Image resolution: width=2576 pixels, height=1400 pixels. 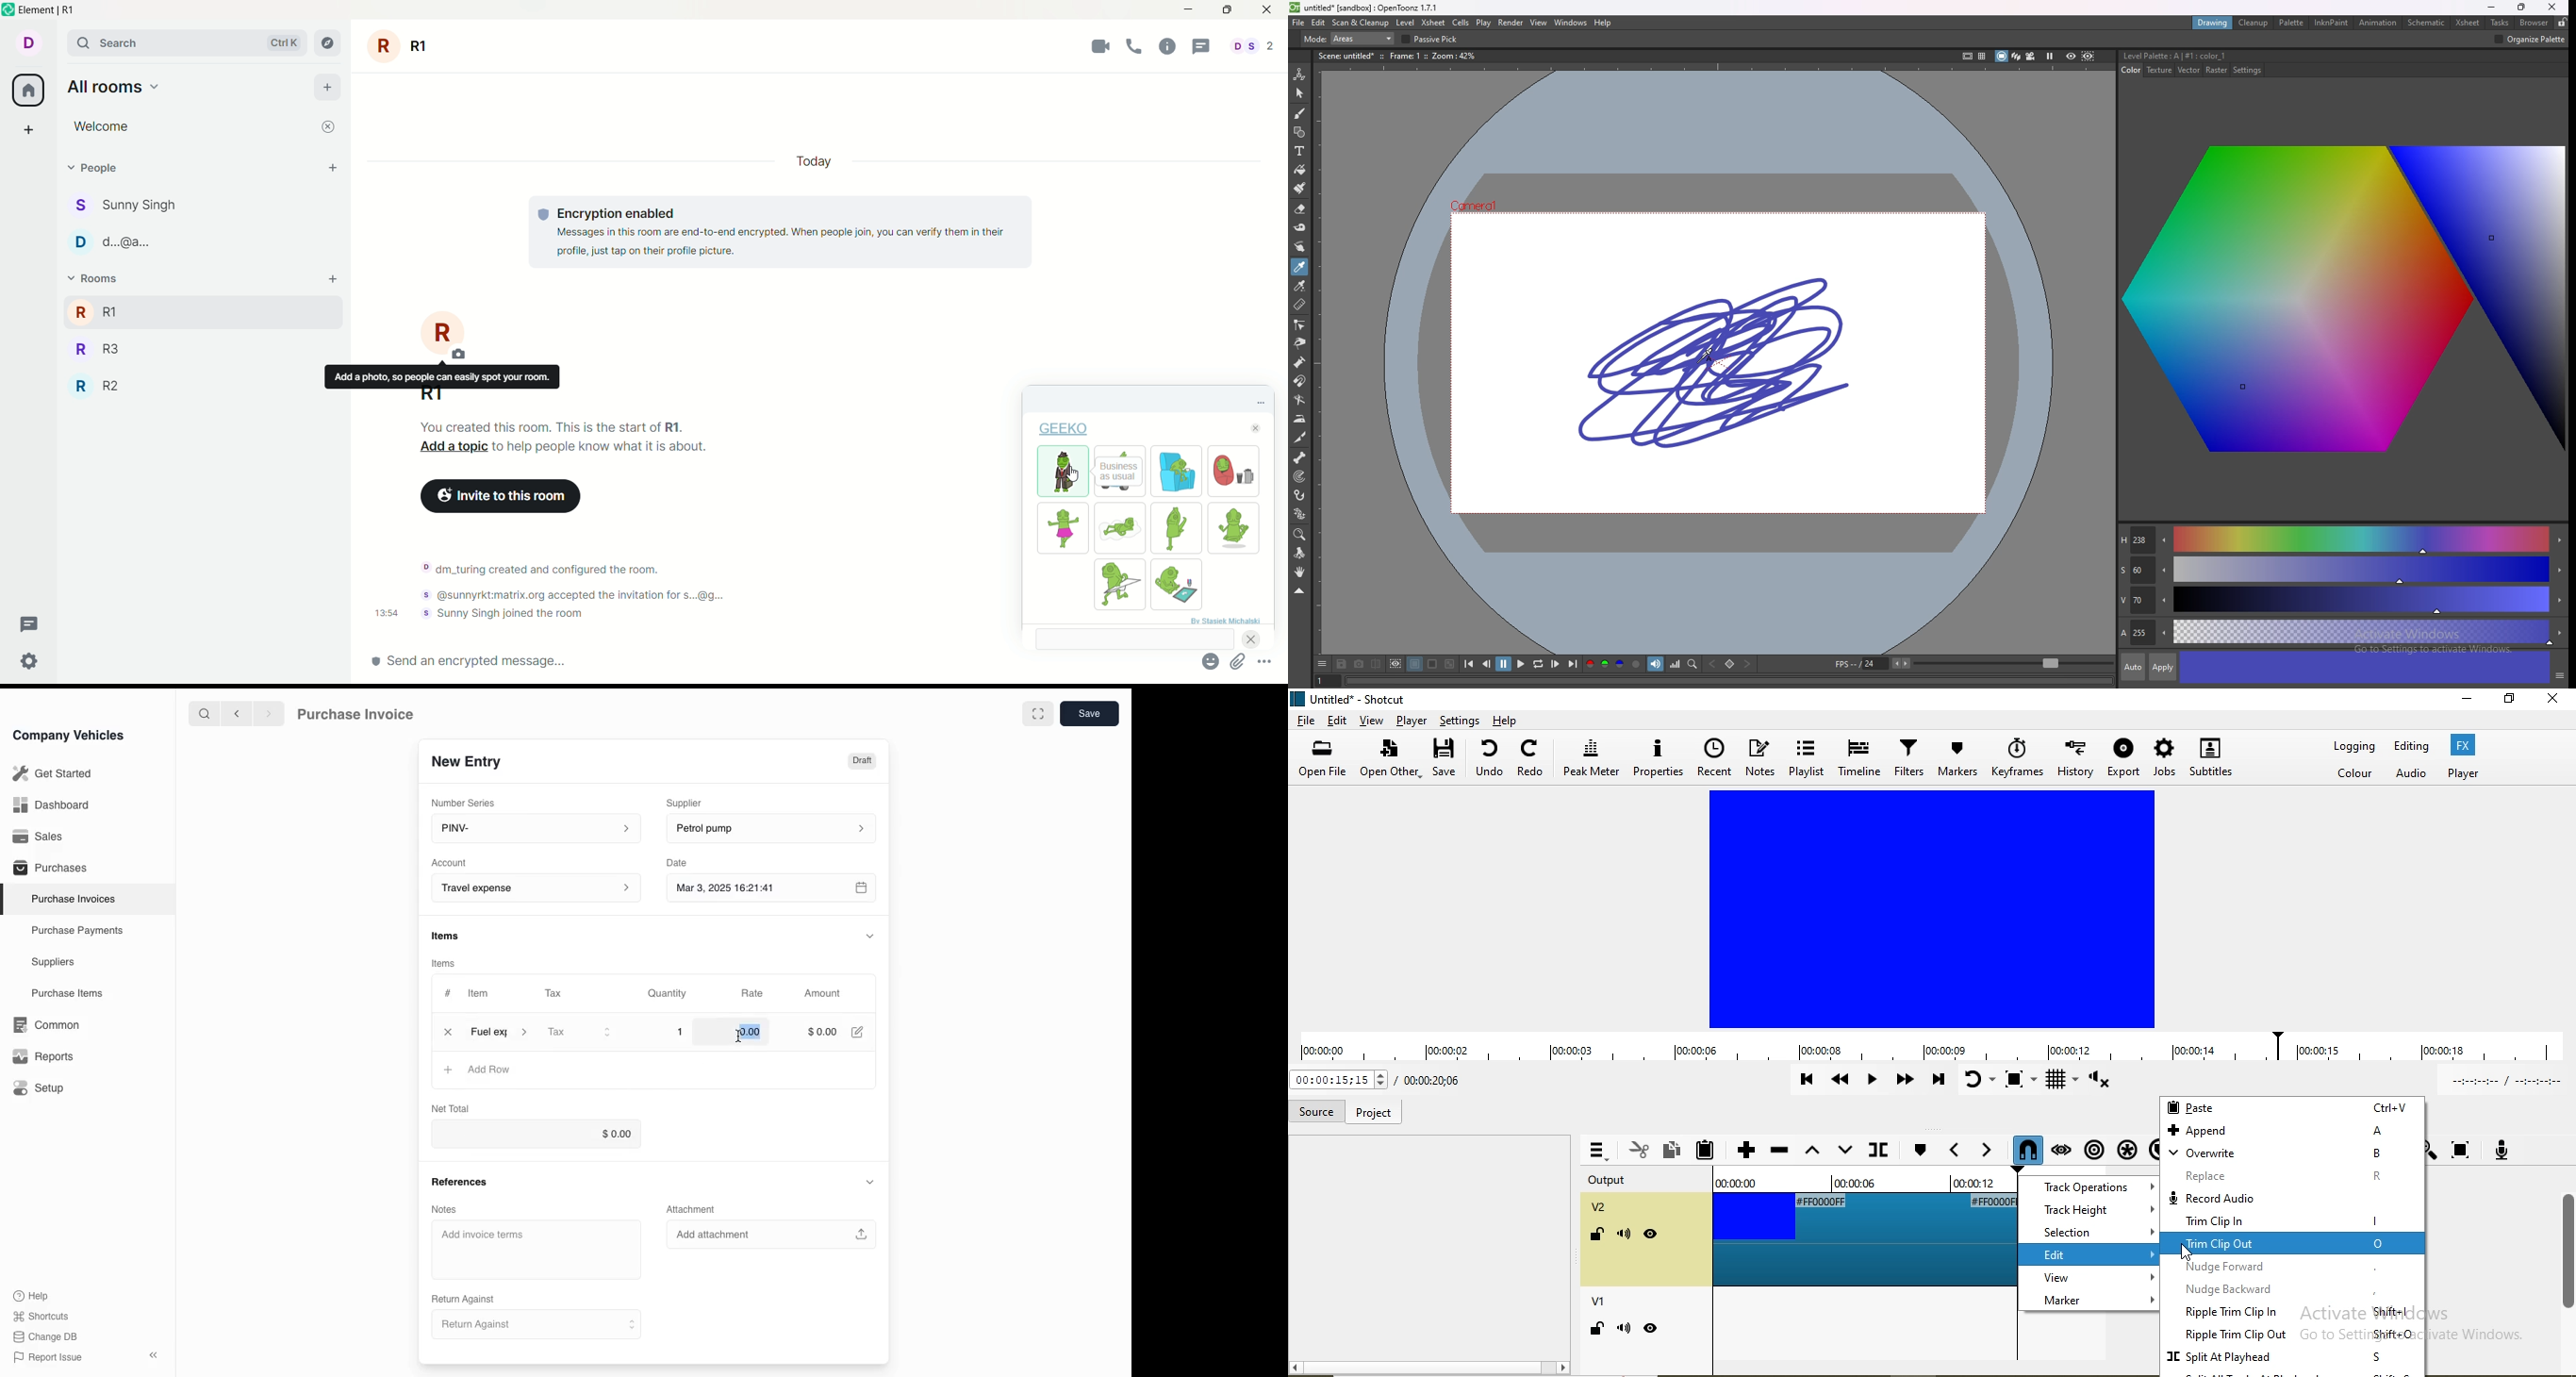 I want to click on $0.00, so click(x=545, y=1135).